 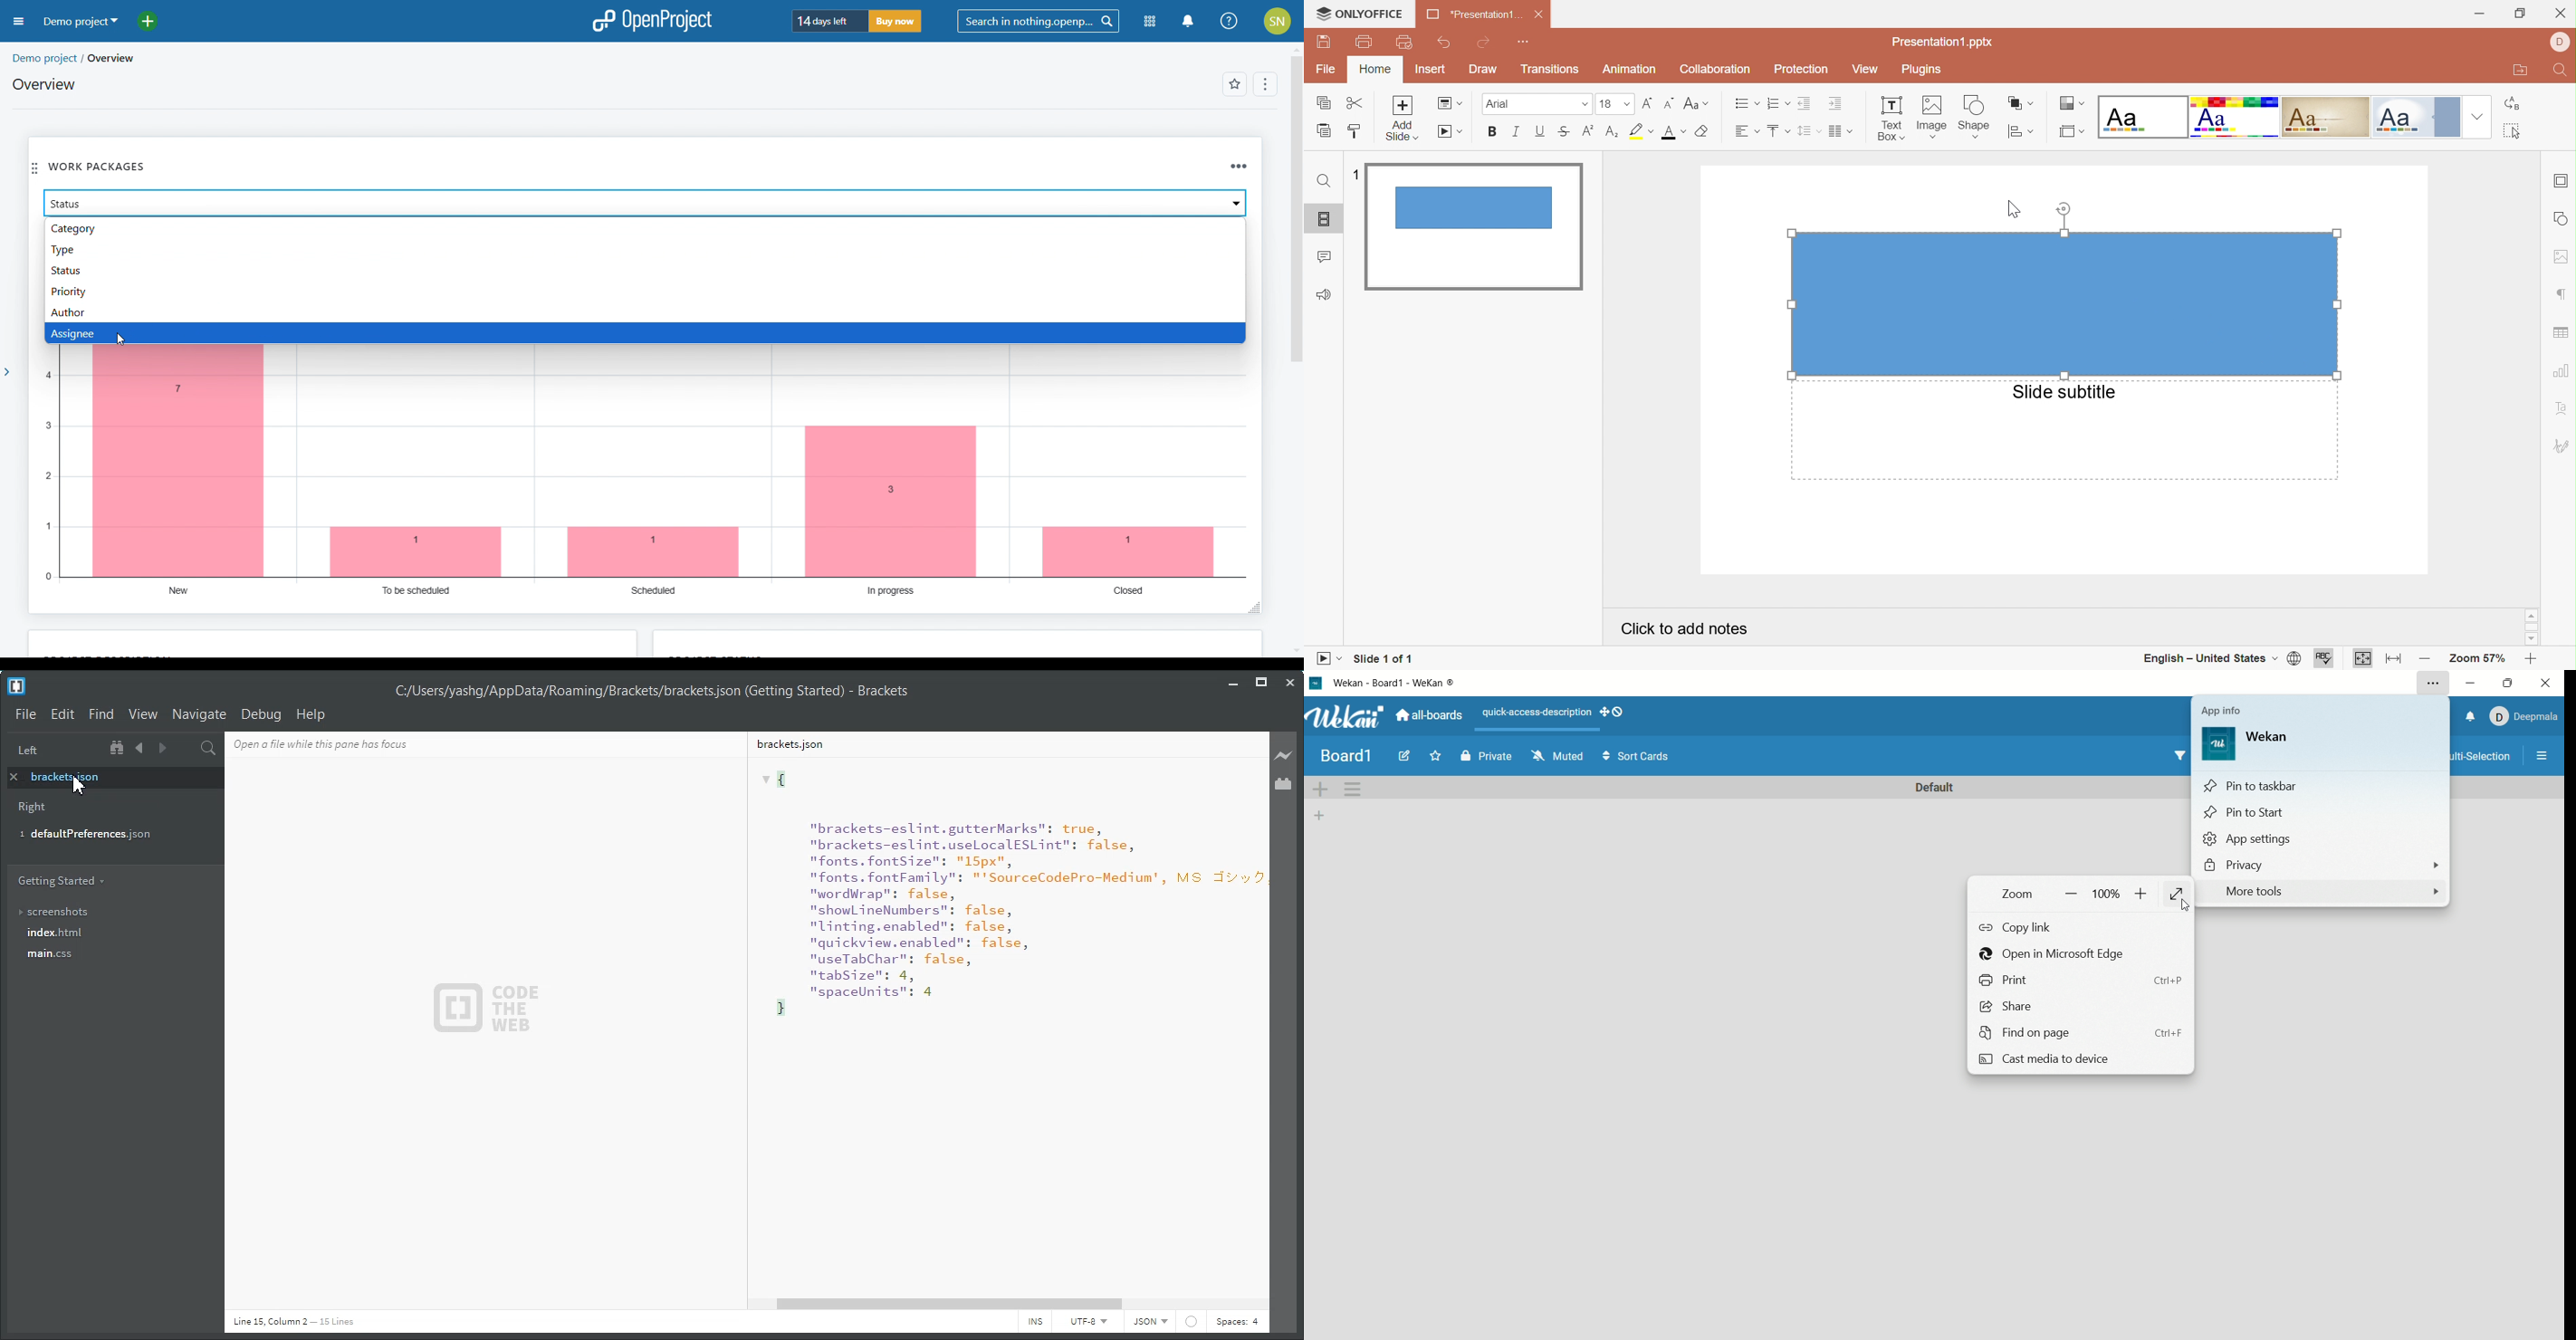 I want to click on 1, so click(x=1358, y=177).